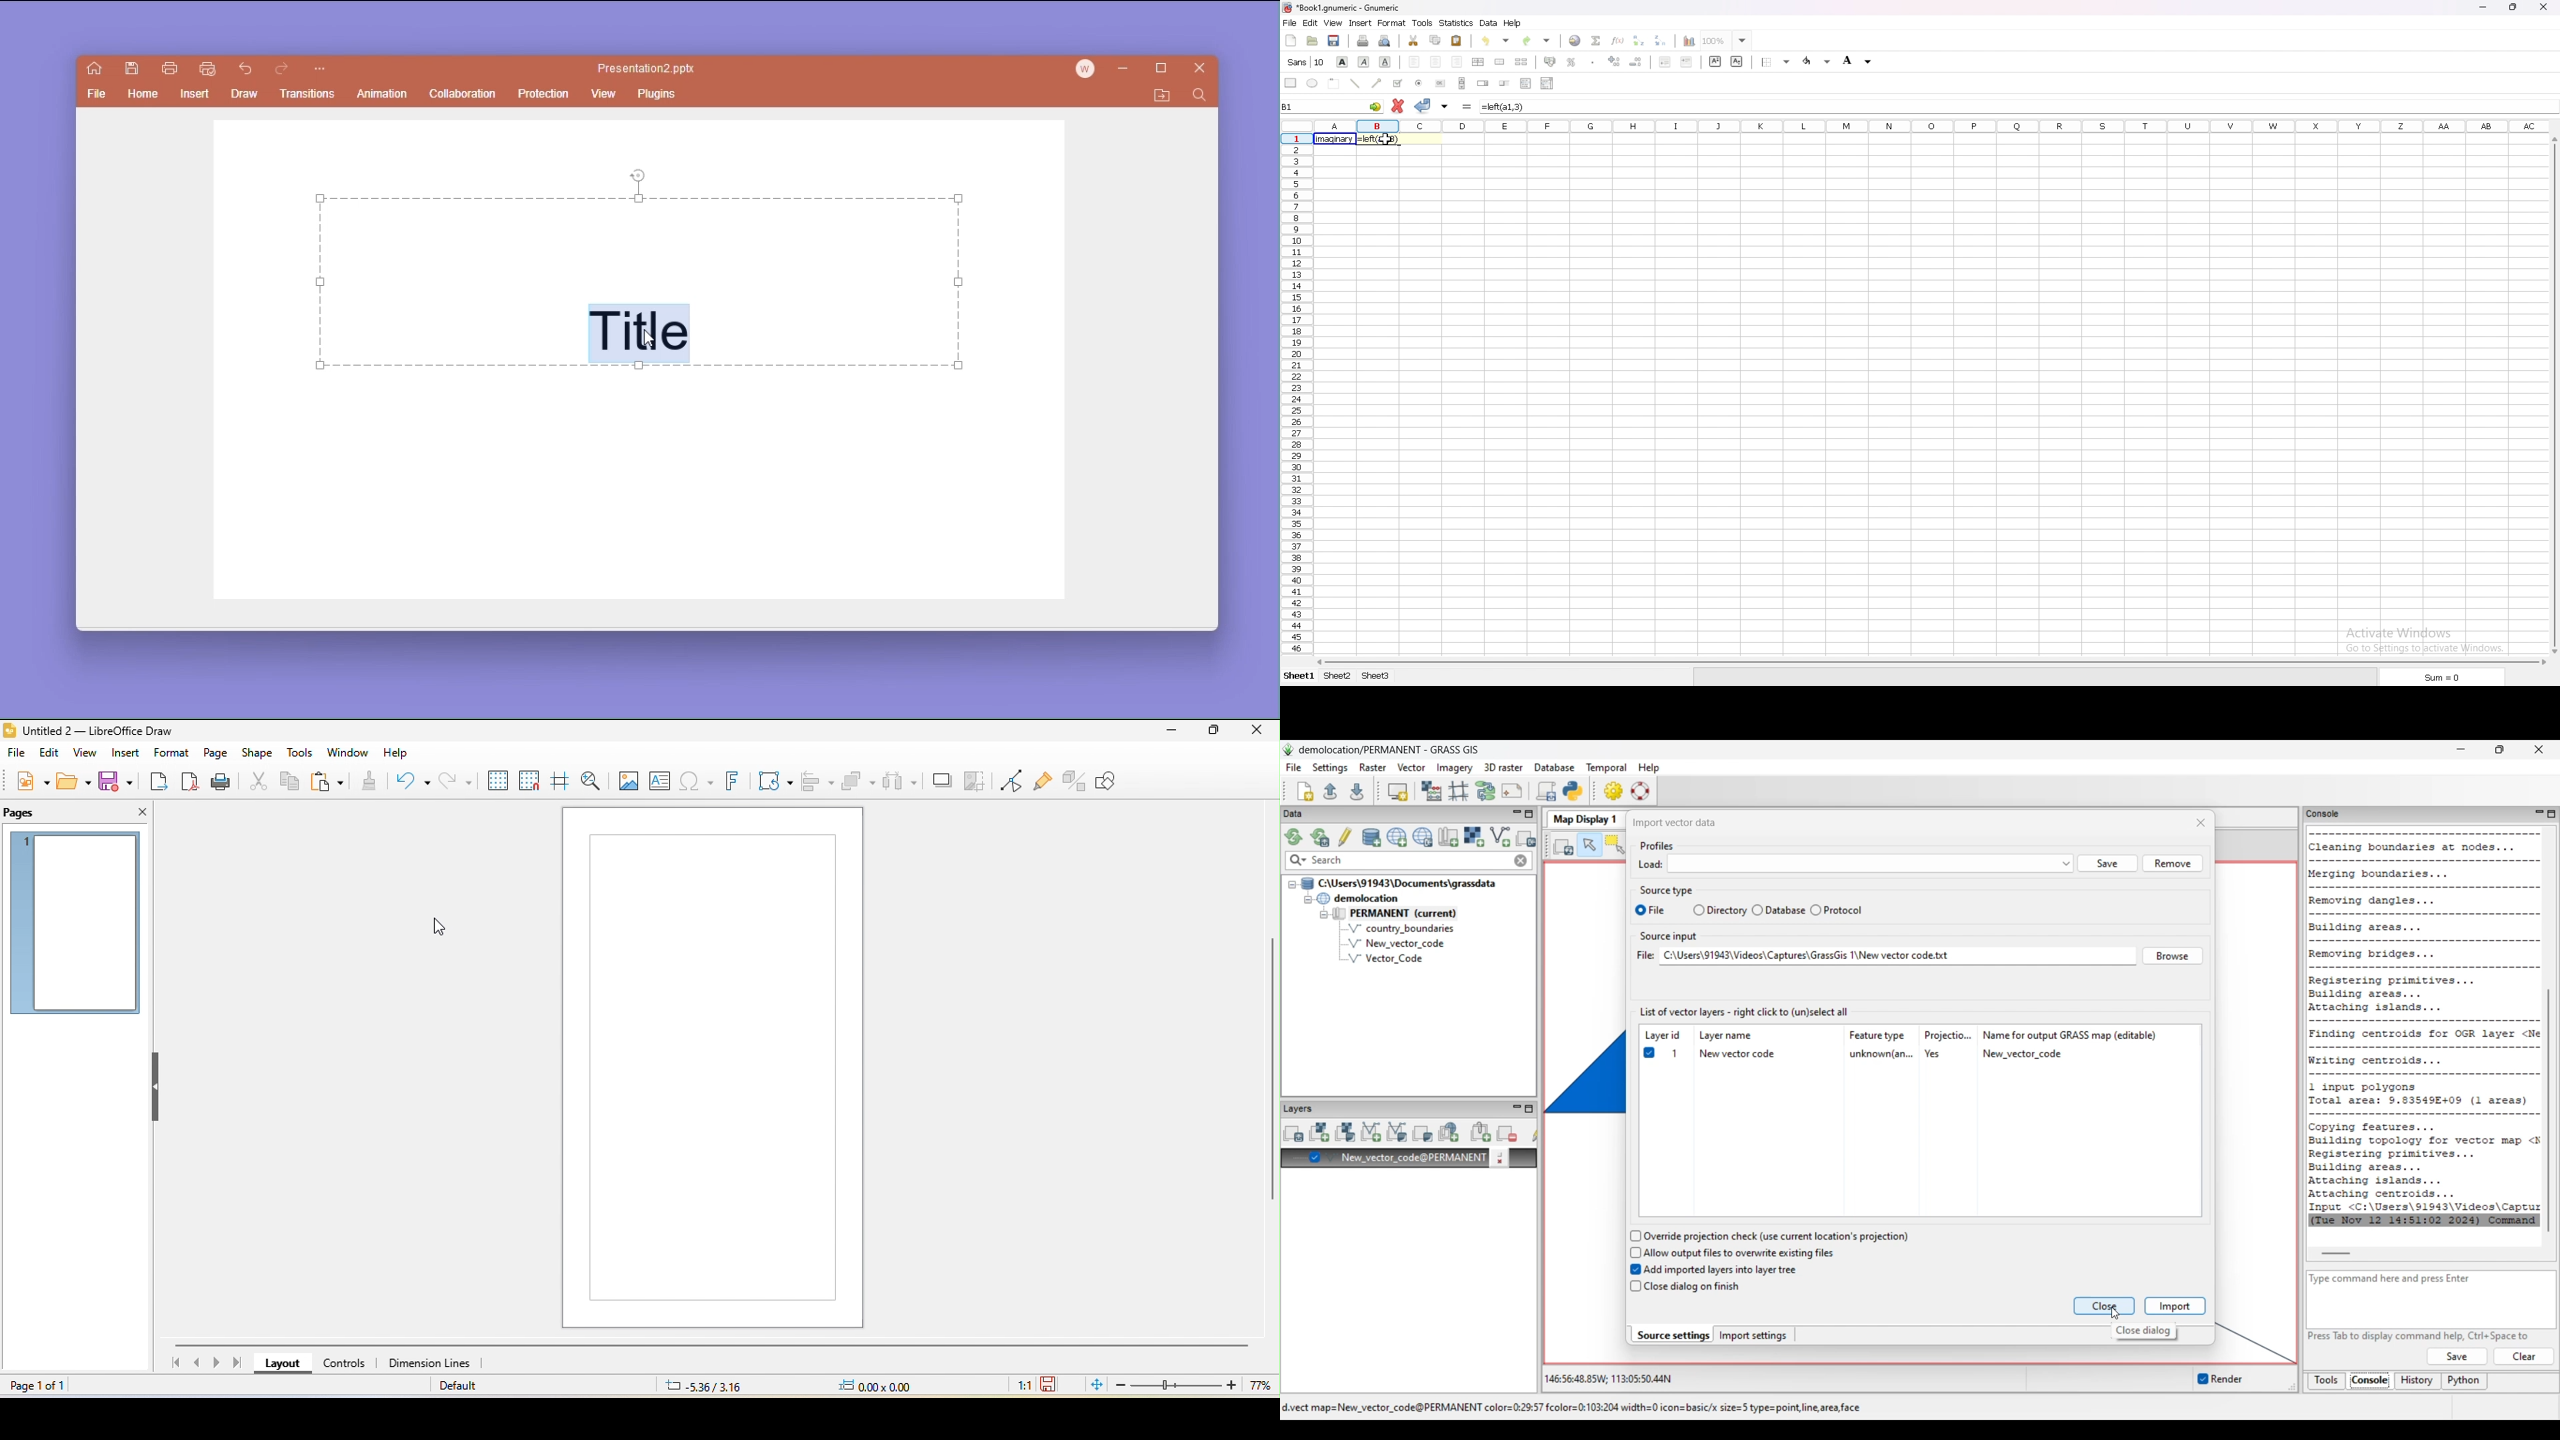 This screenshot has width=2576, height=1456. Describe the element at coordinates (1311, 41) in the screenshot. I see `open` at that location.